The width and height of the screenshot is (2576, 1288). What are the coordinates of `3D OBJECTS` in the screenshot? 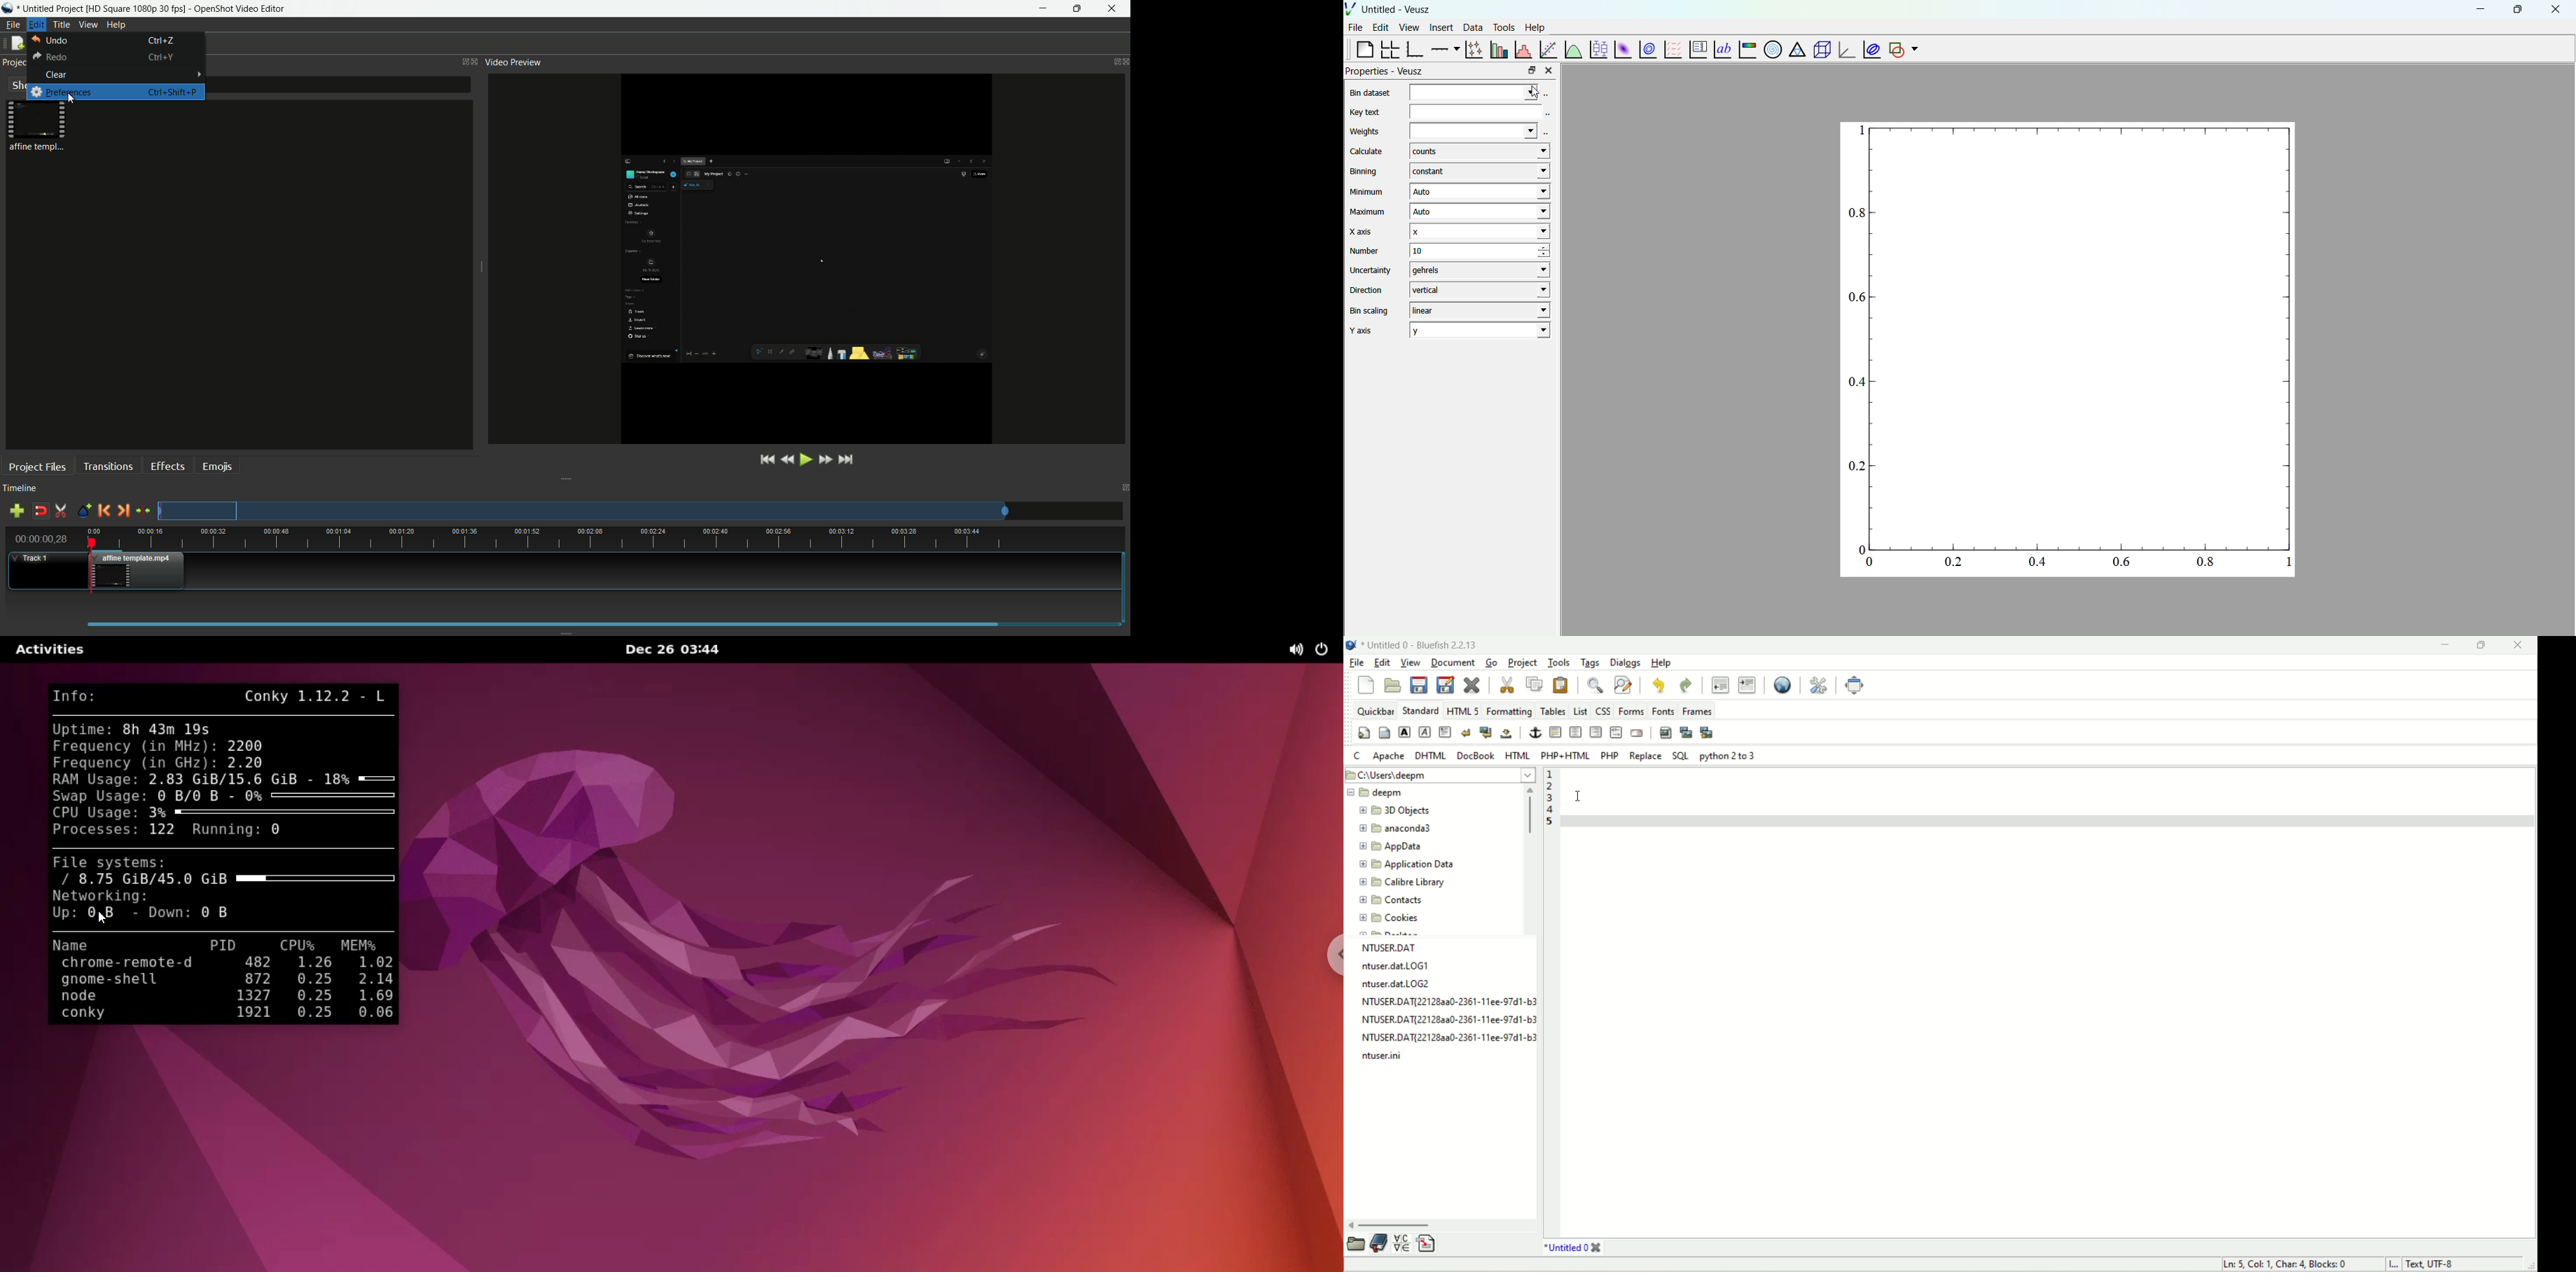 It's located at (1399, 811).